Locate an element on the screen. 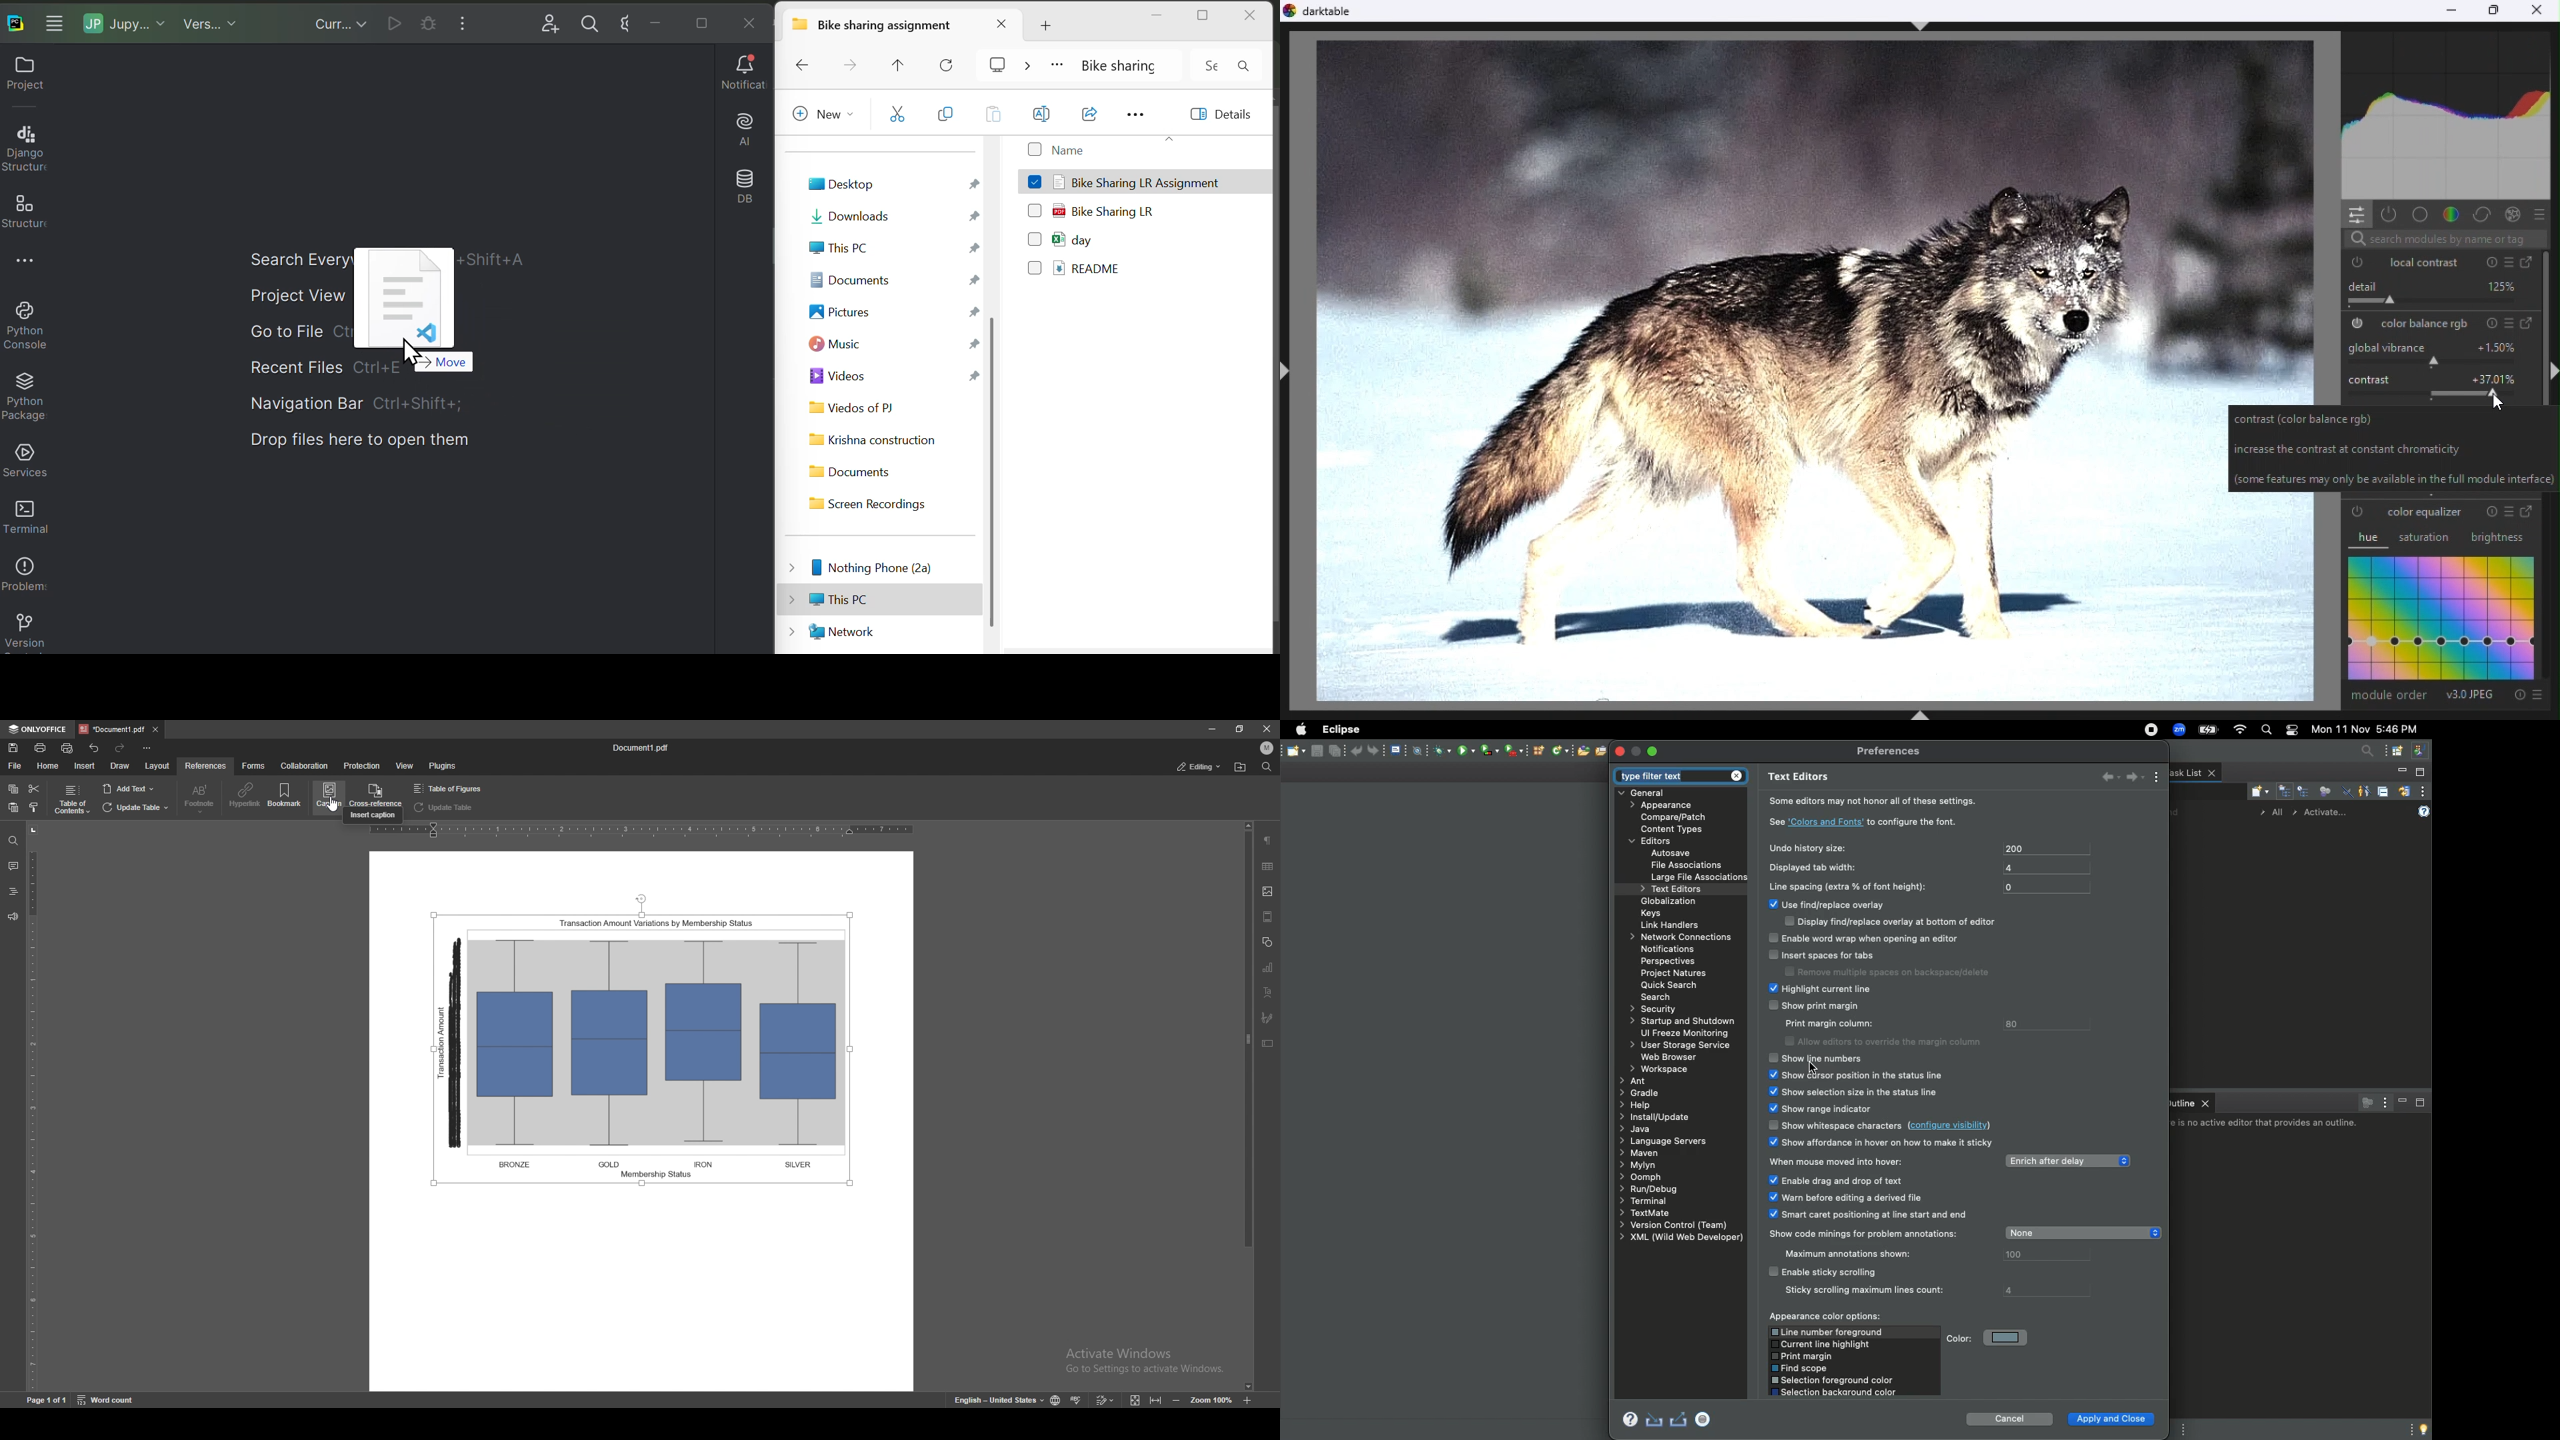 The height and width of the screenshot is (1456, 2576). Show only my tasks is located at coordinates (2364, 791).